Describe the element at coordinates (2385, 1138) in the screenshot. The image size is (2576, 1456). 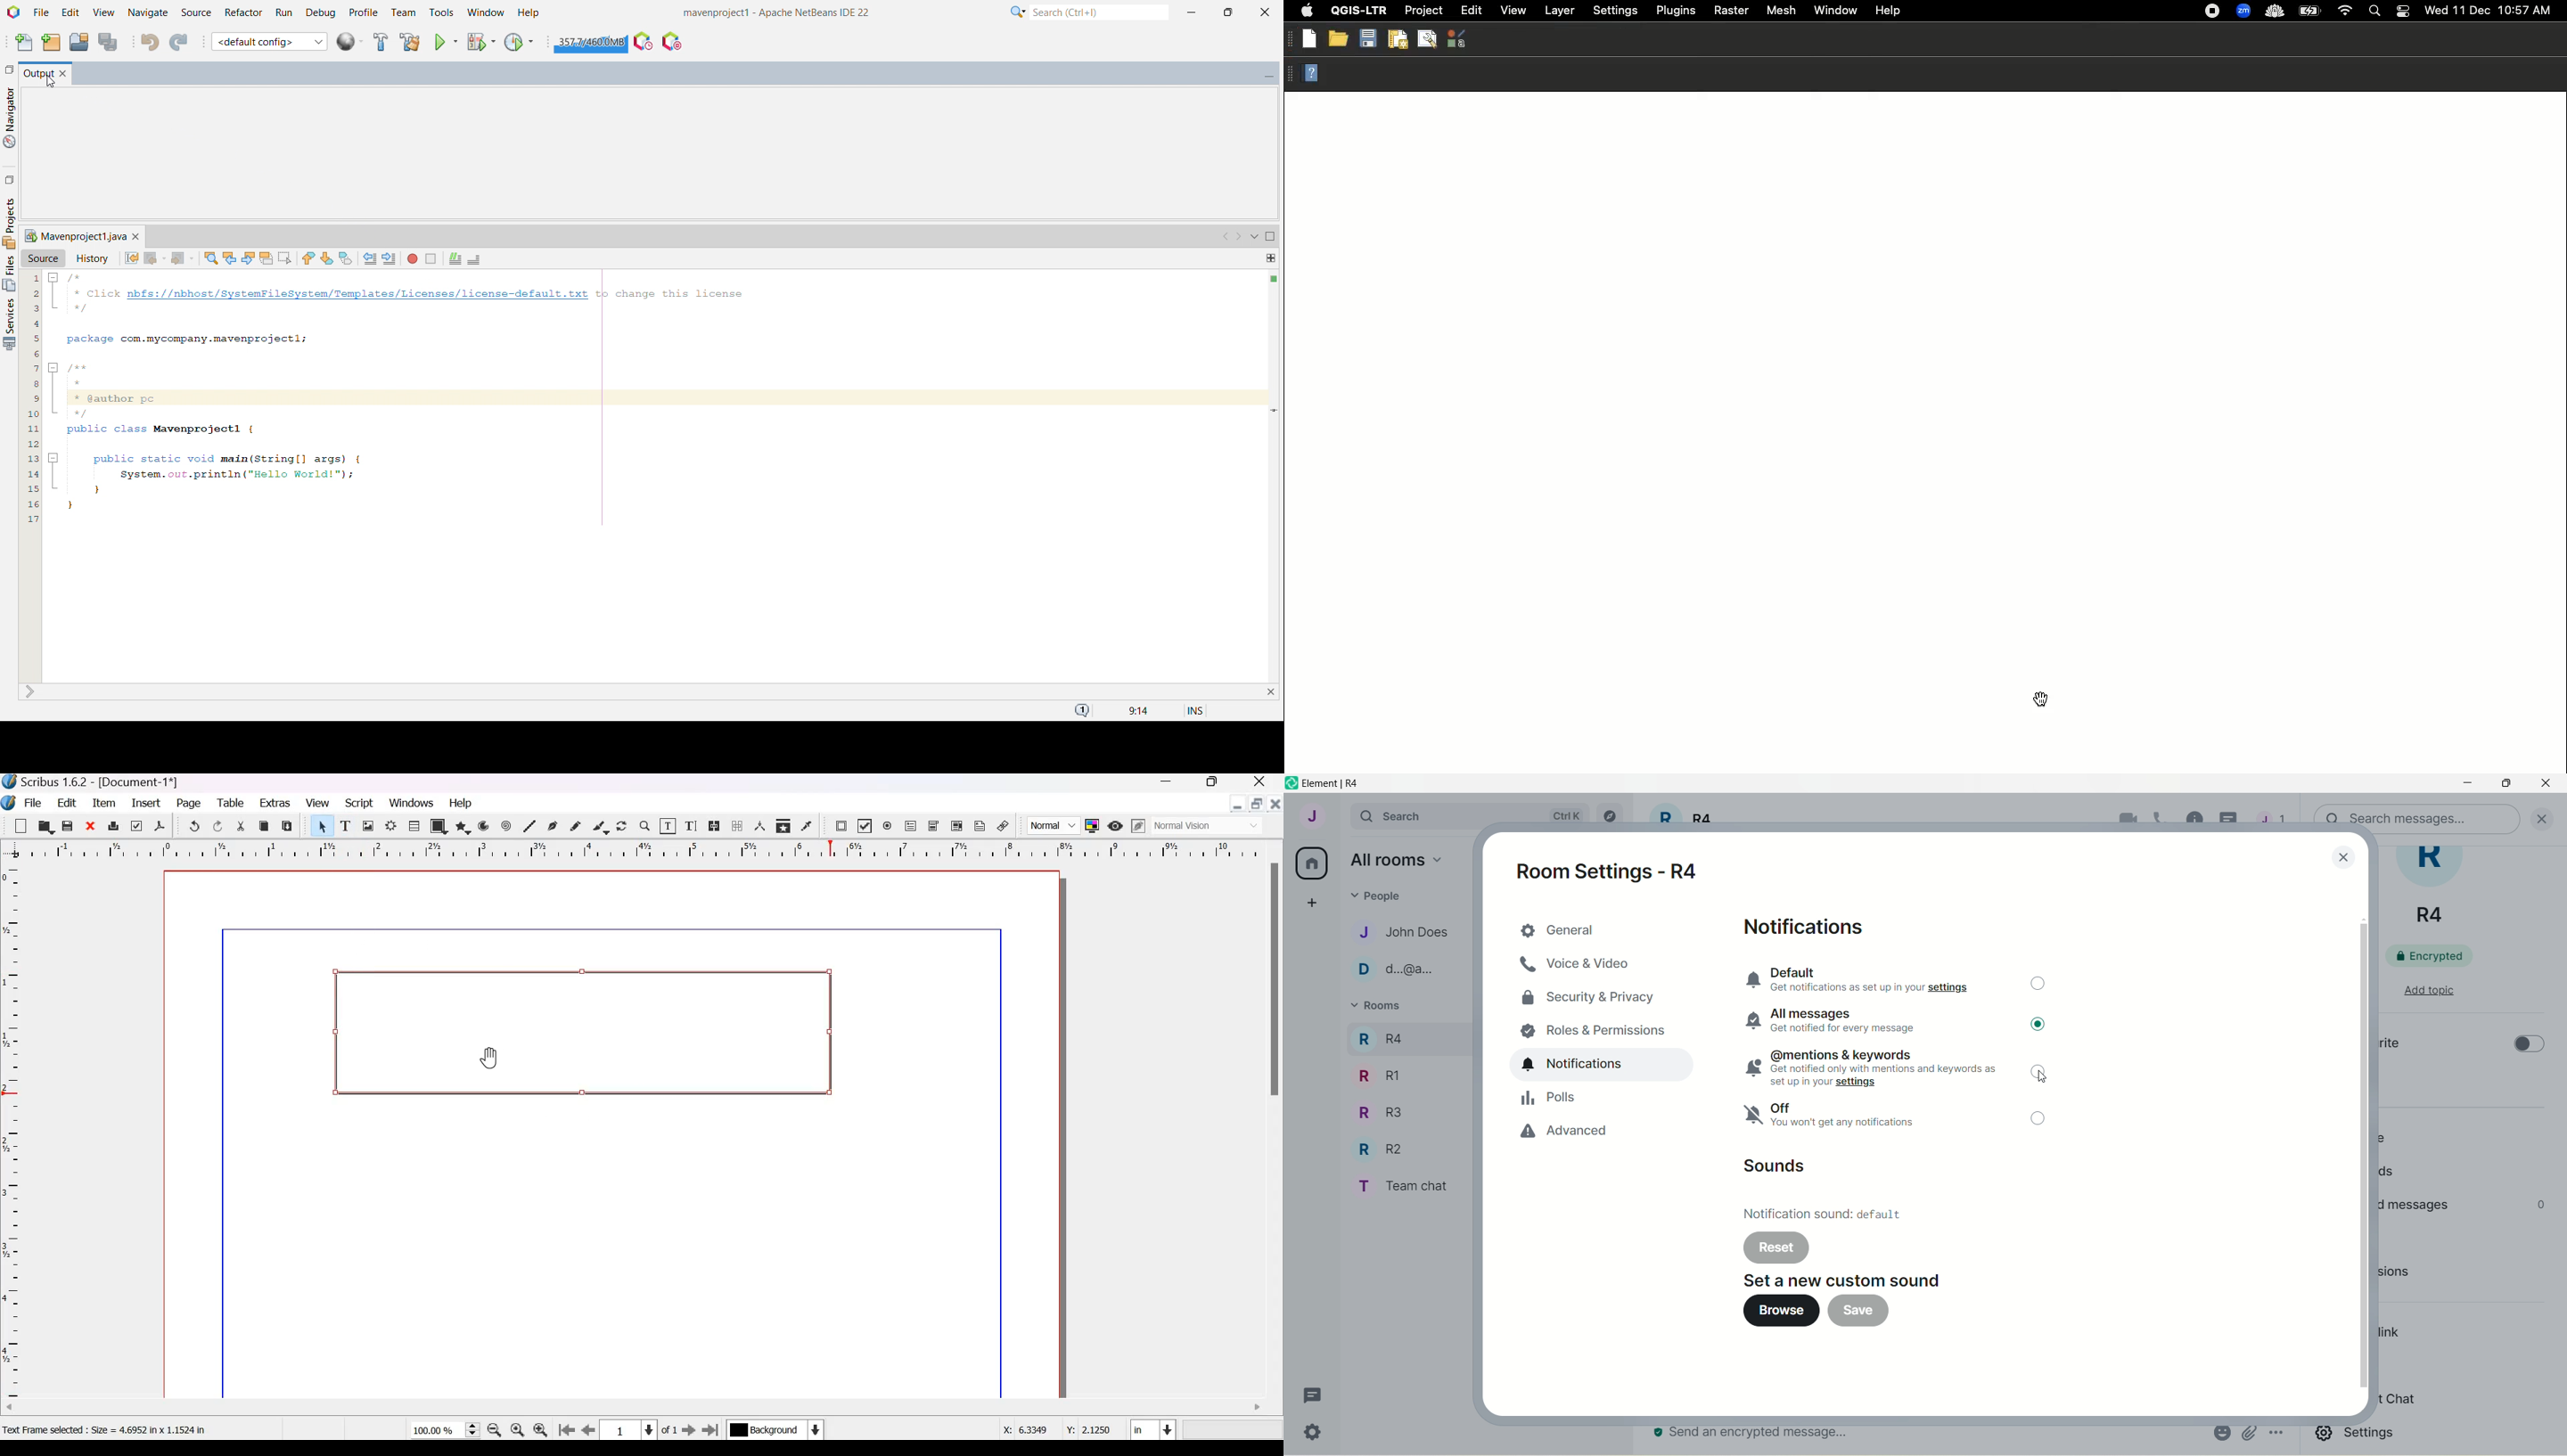
I see `people` at that location.